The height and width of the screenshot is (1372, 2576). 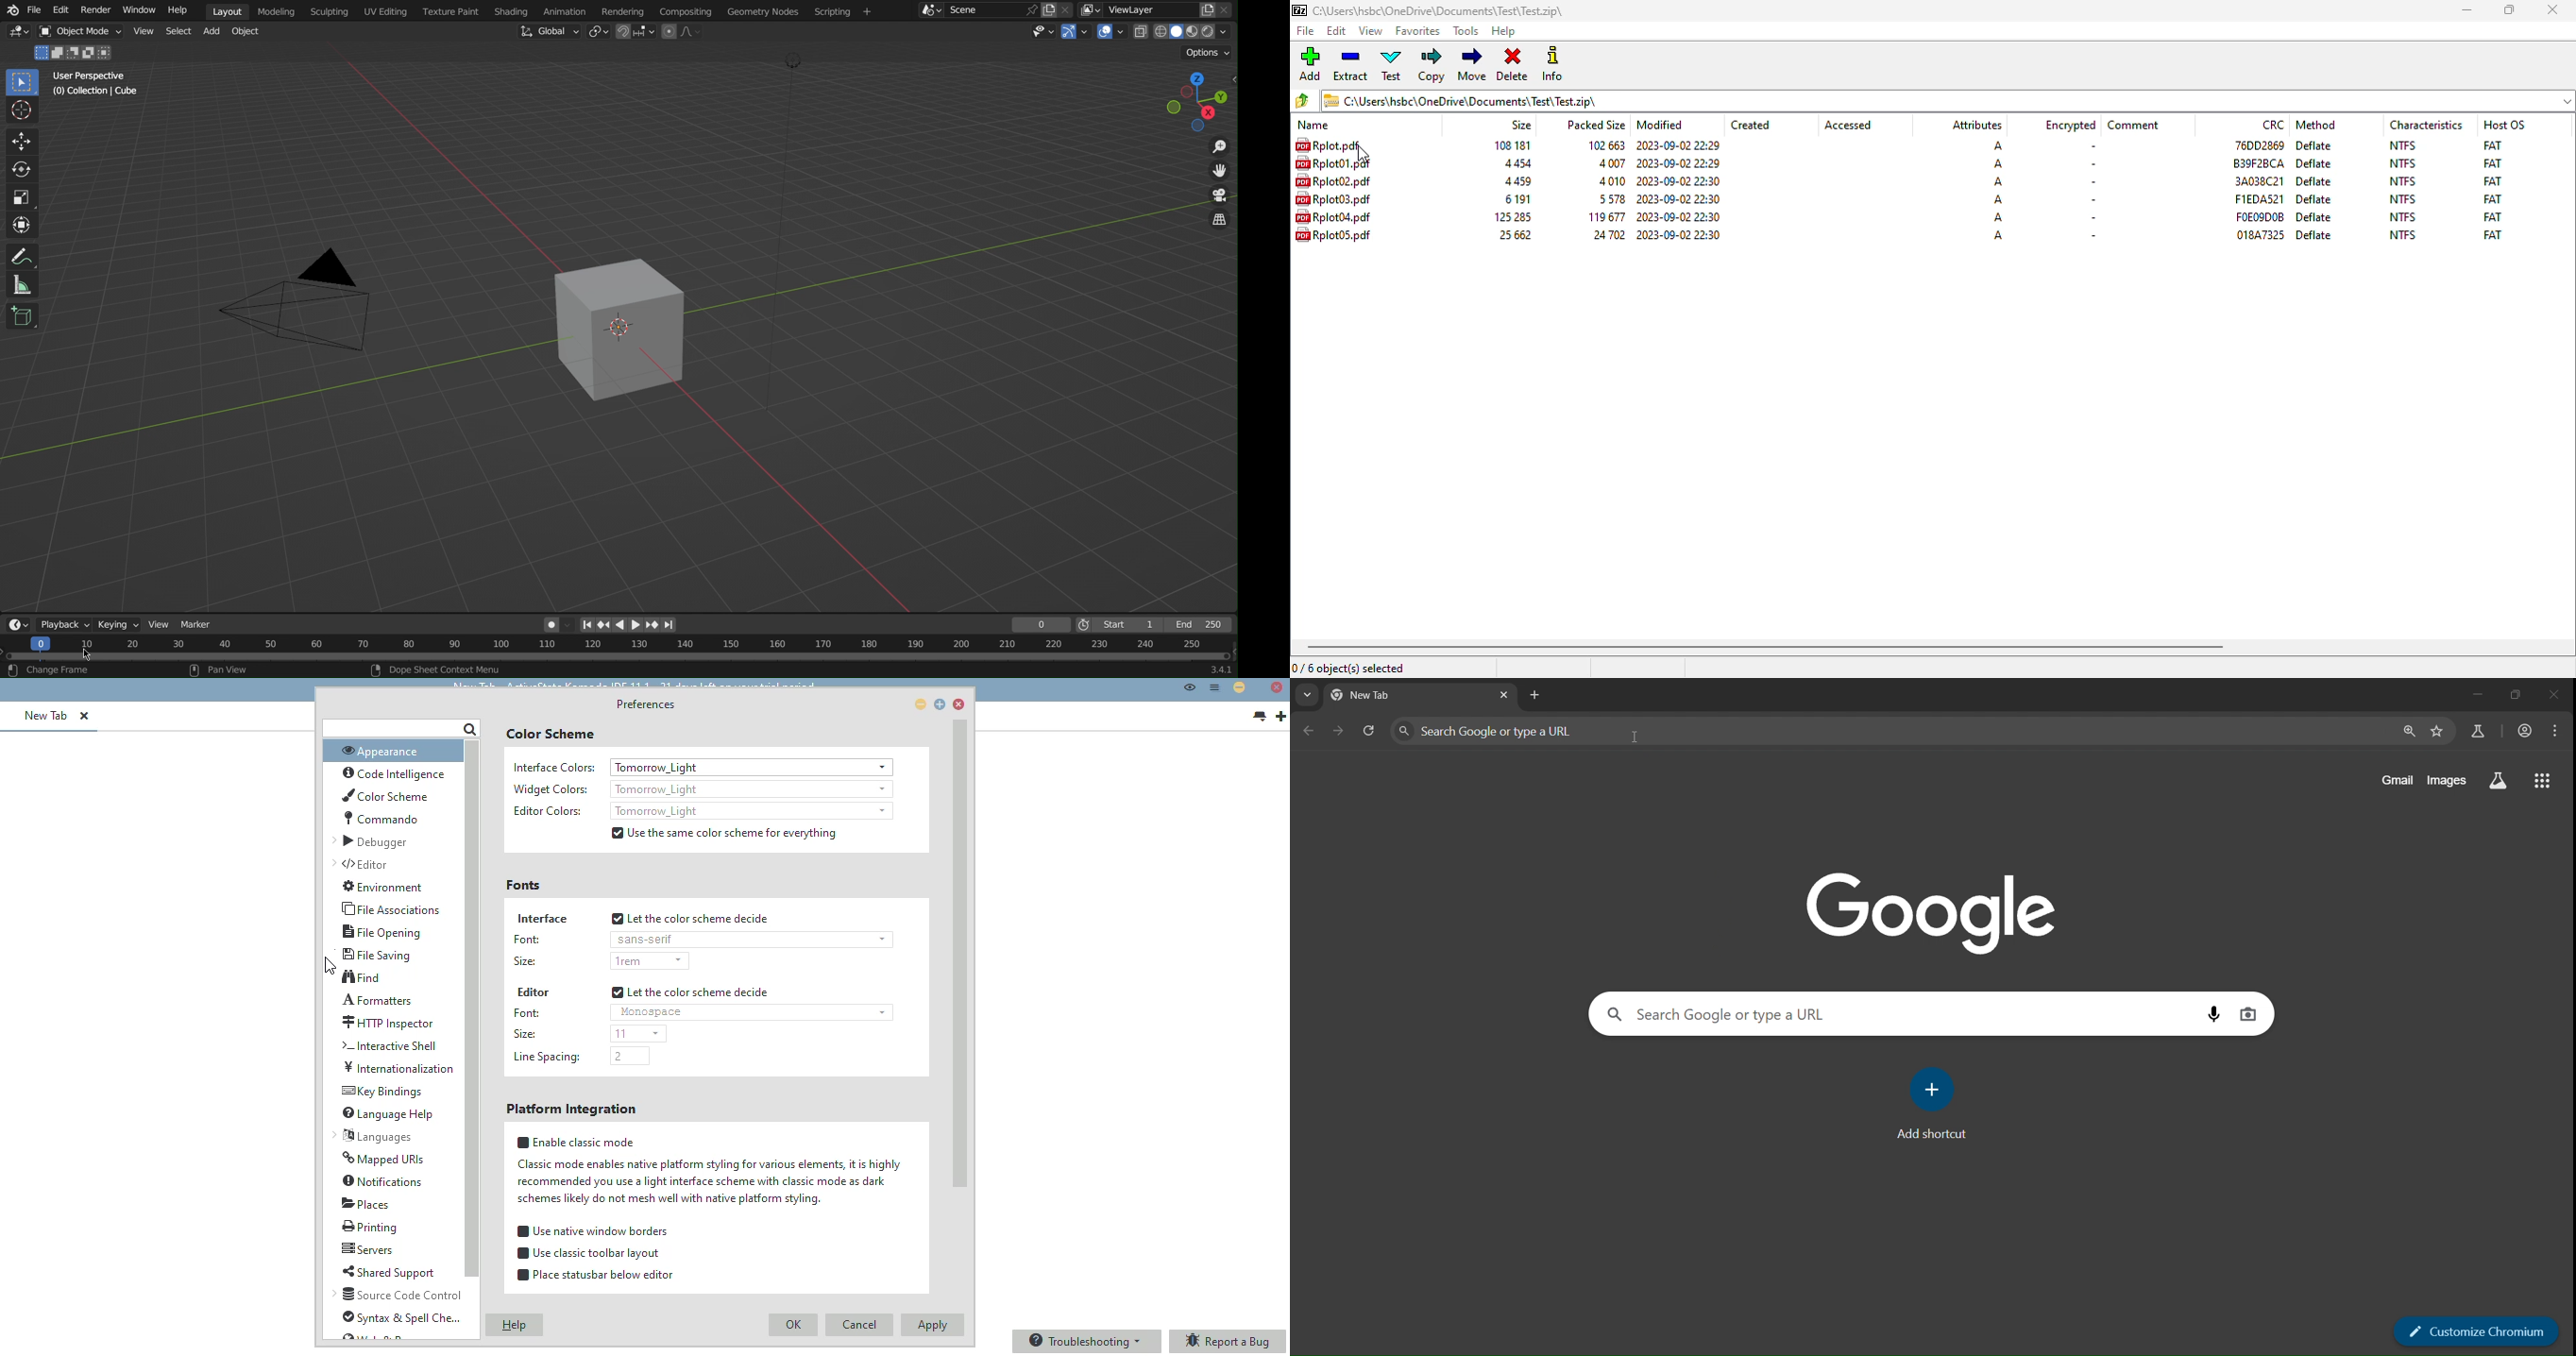 What do you see at coordinates (383, 887) in the screenshot?
I see `environment` at bounding box center [383, 887].